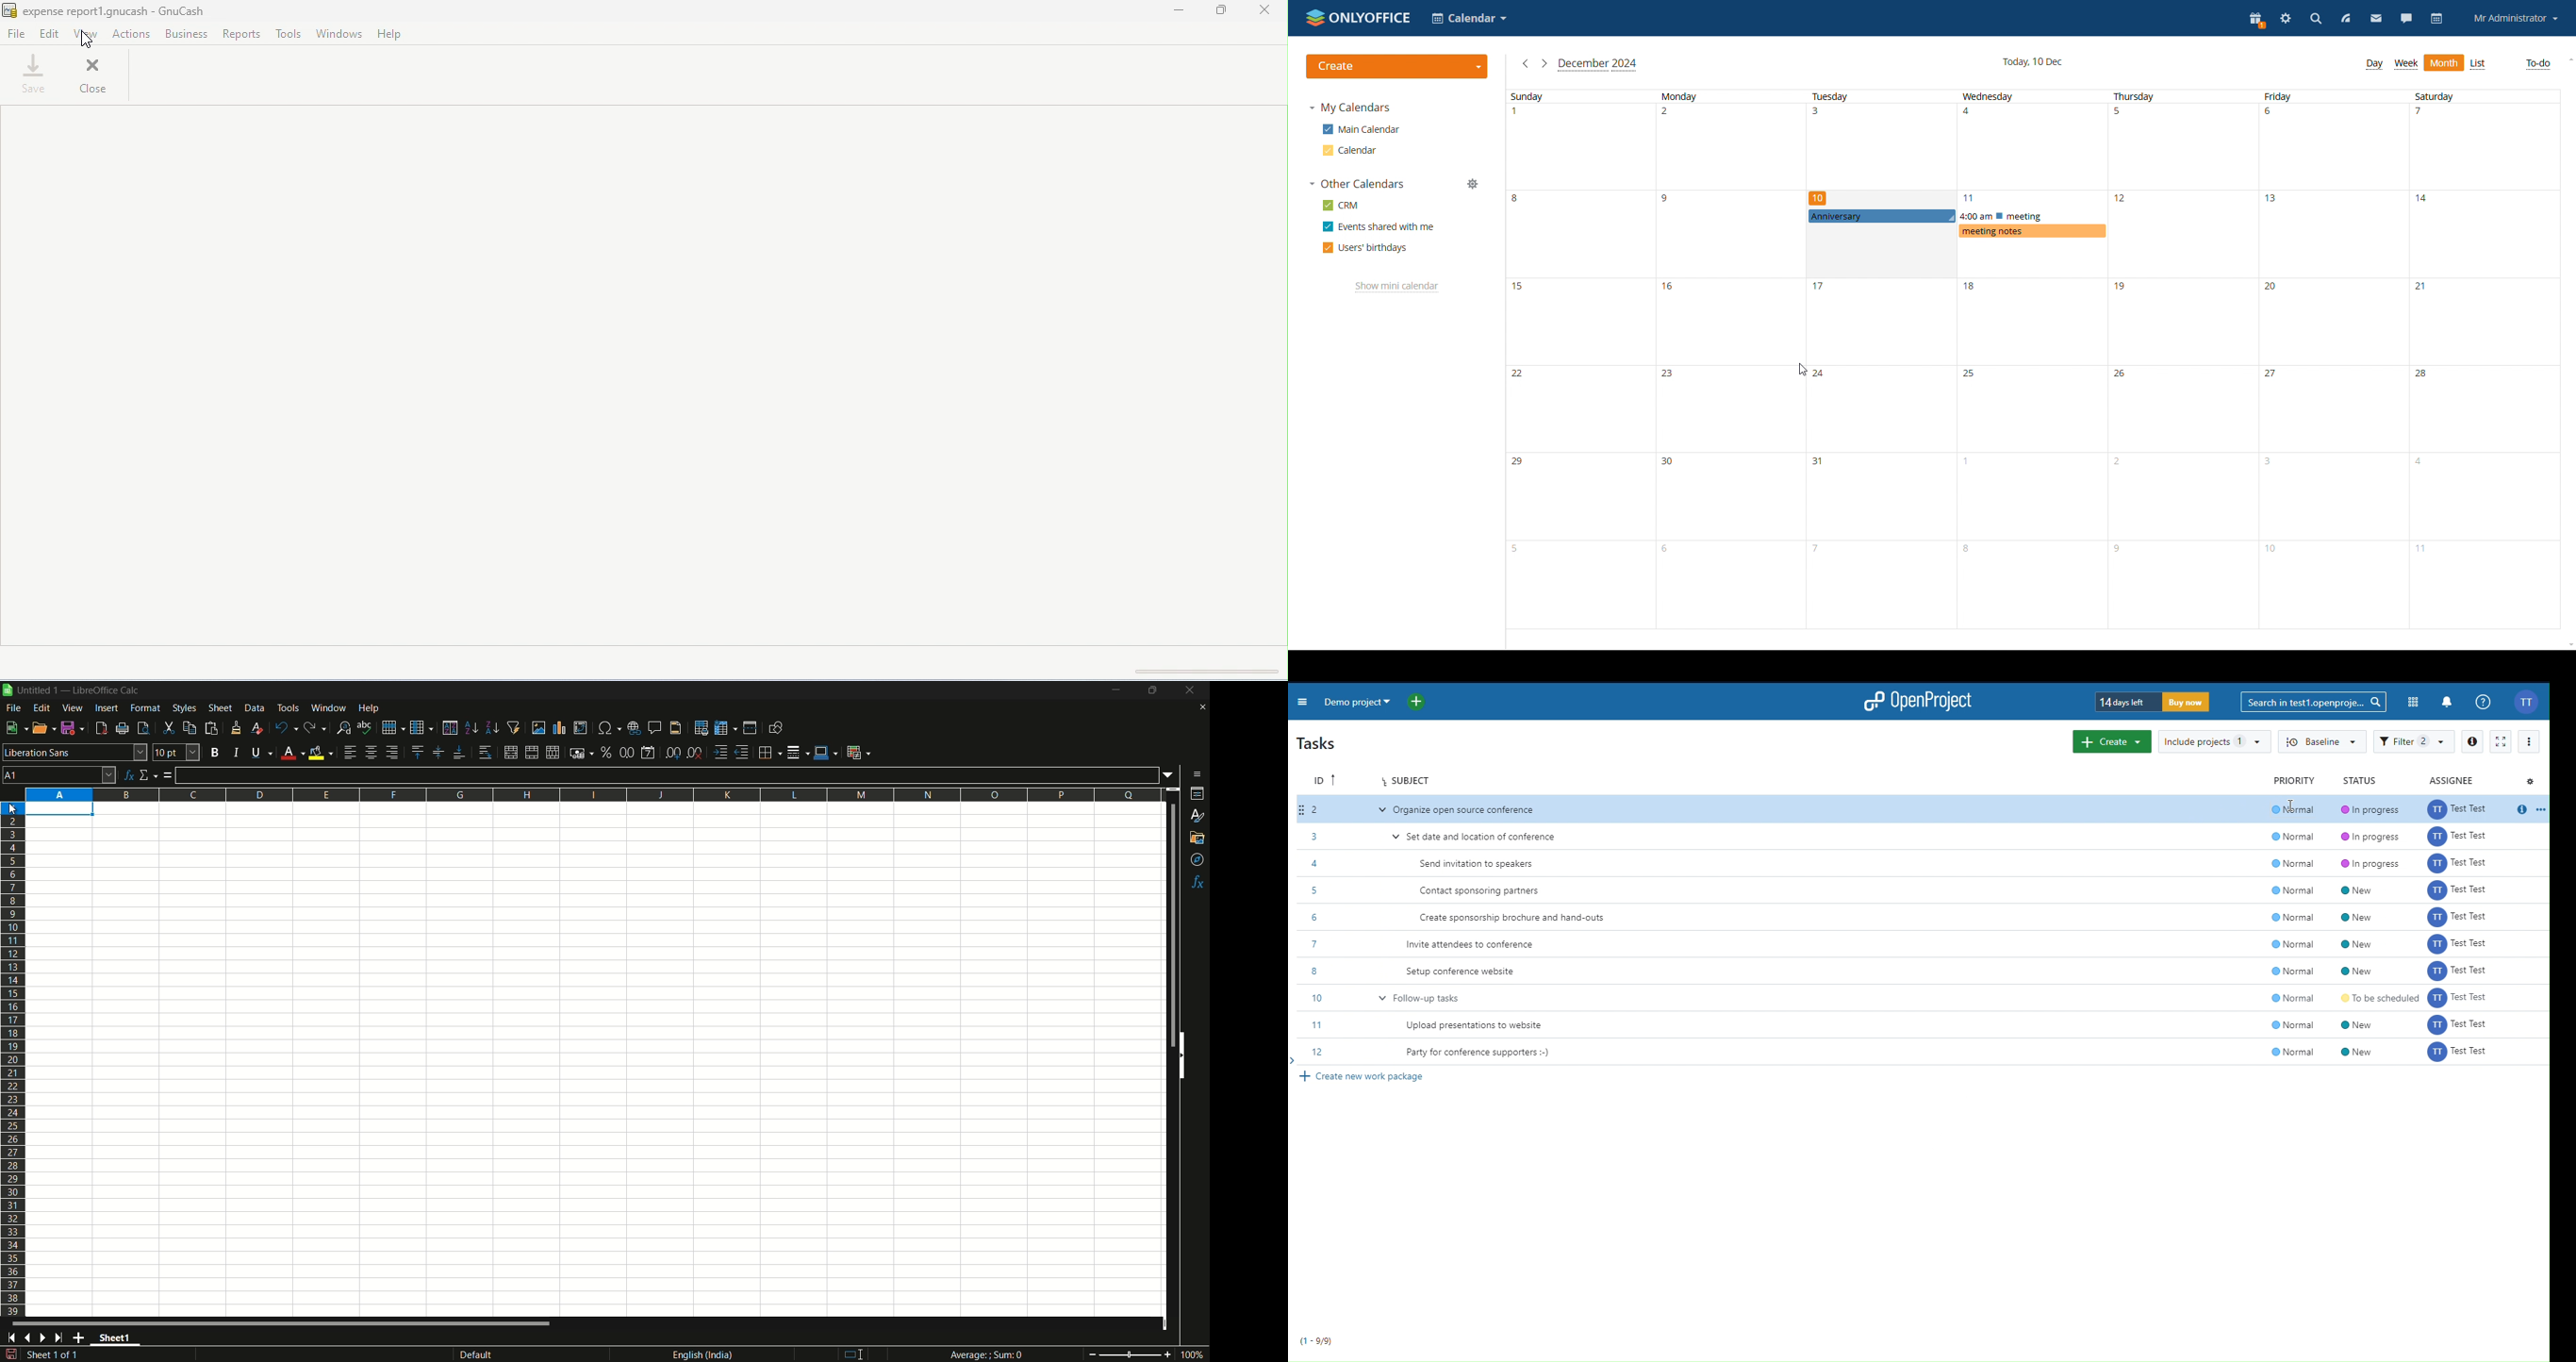  Describe the element at coordinates (775, 728) in the screenshot. I see `show draw functions` at that location.